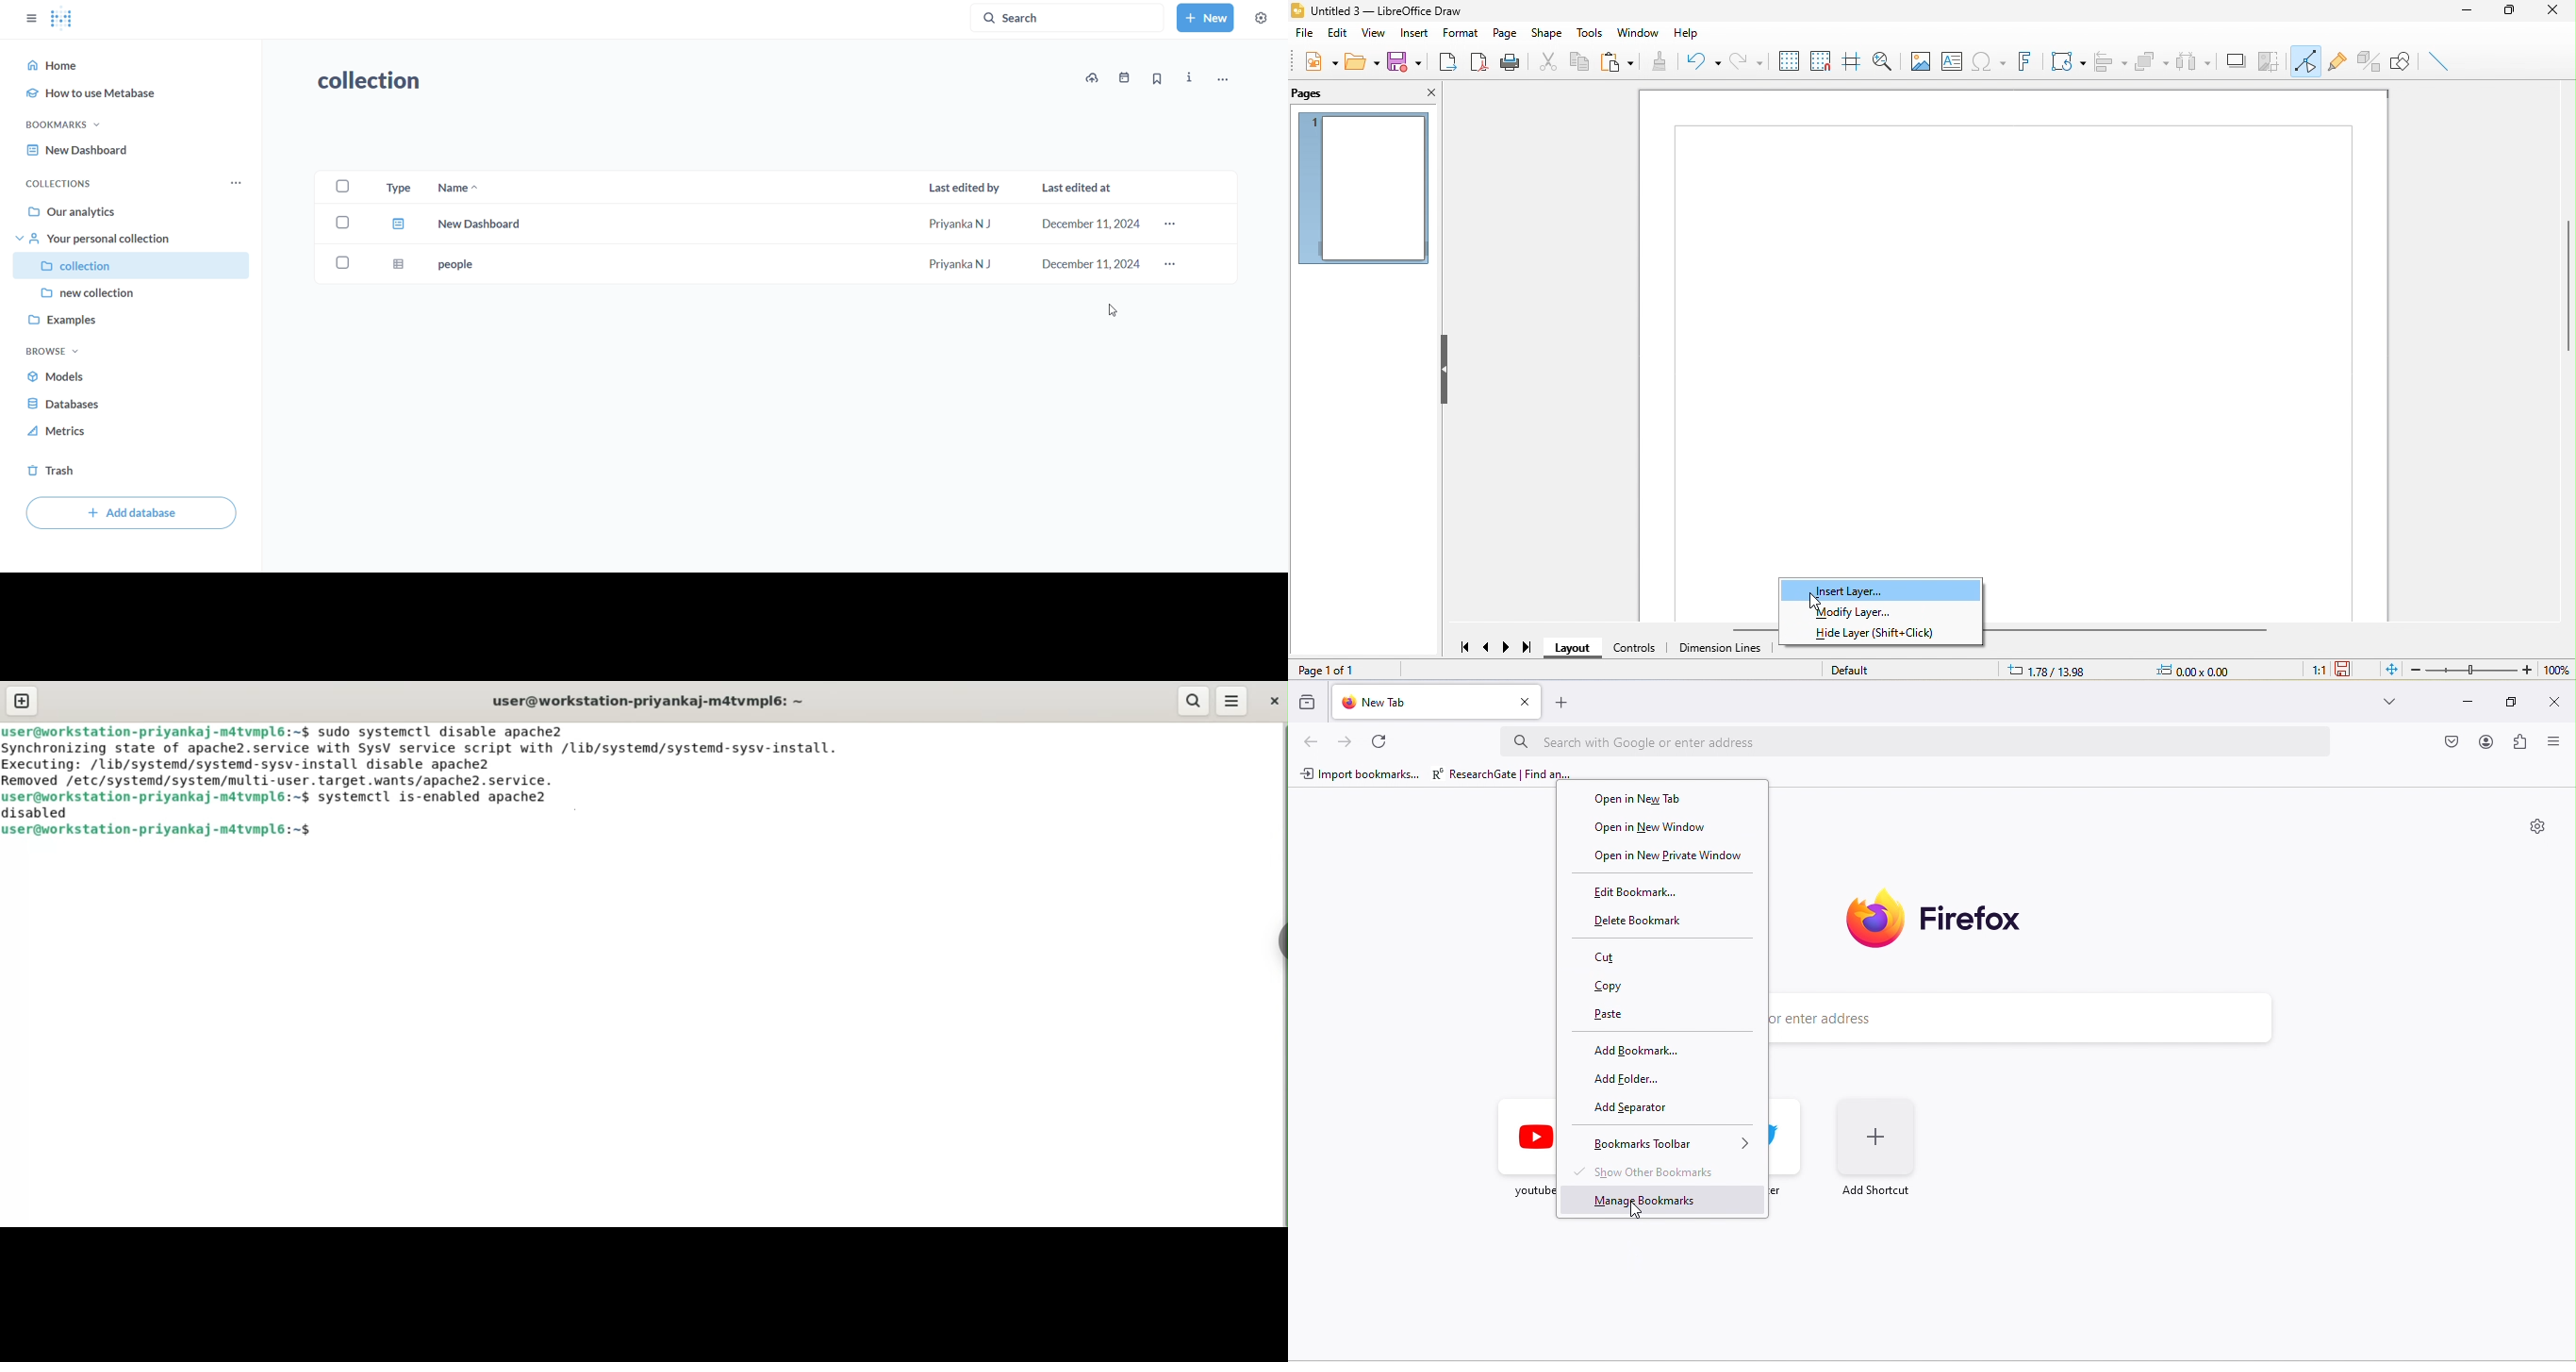  What do you see at coordinates (1222, 79) in the screenshot?
I see `move, trash, and more` at bounding box center [1222, 79].